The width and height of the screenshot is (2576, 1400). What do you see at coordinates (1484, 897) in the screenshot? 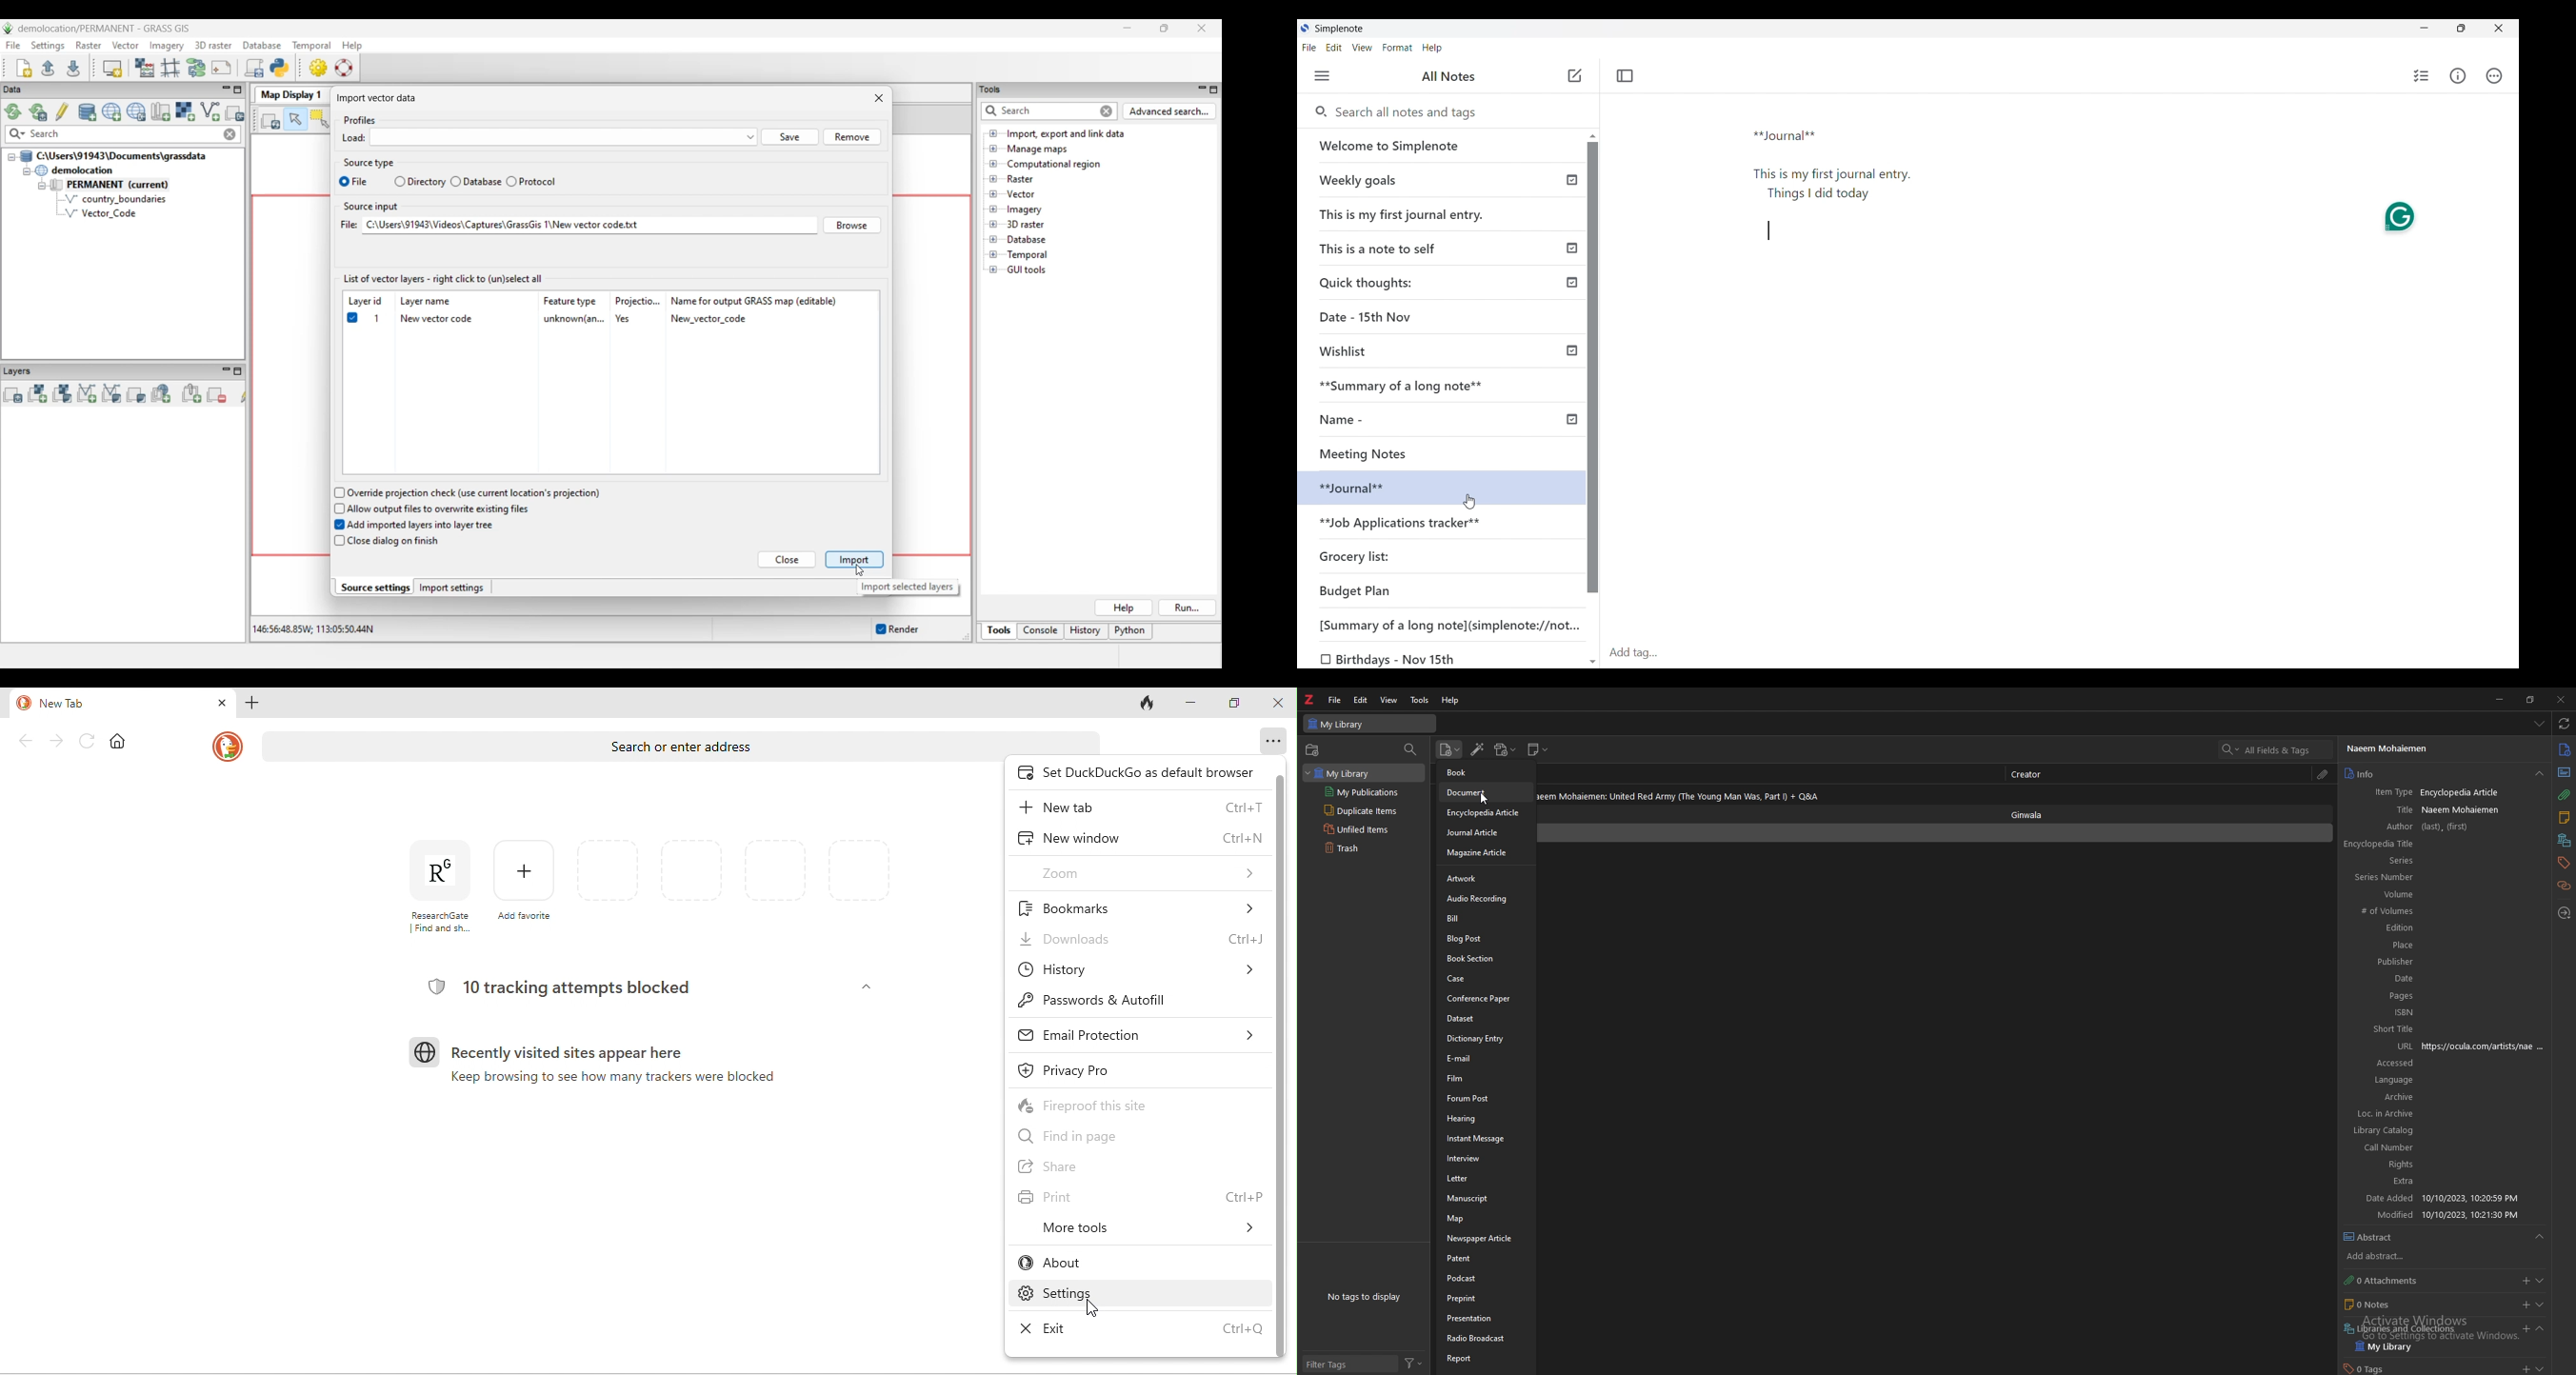
I see `audio recording` at bounding box center [1484, 897].